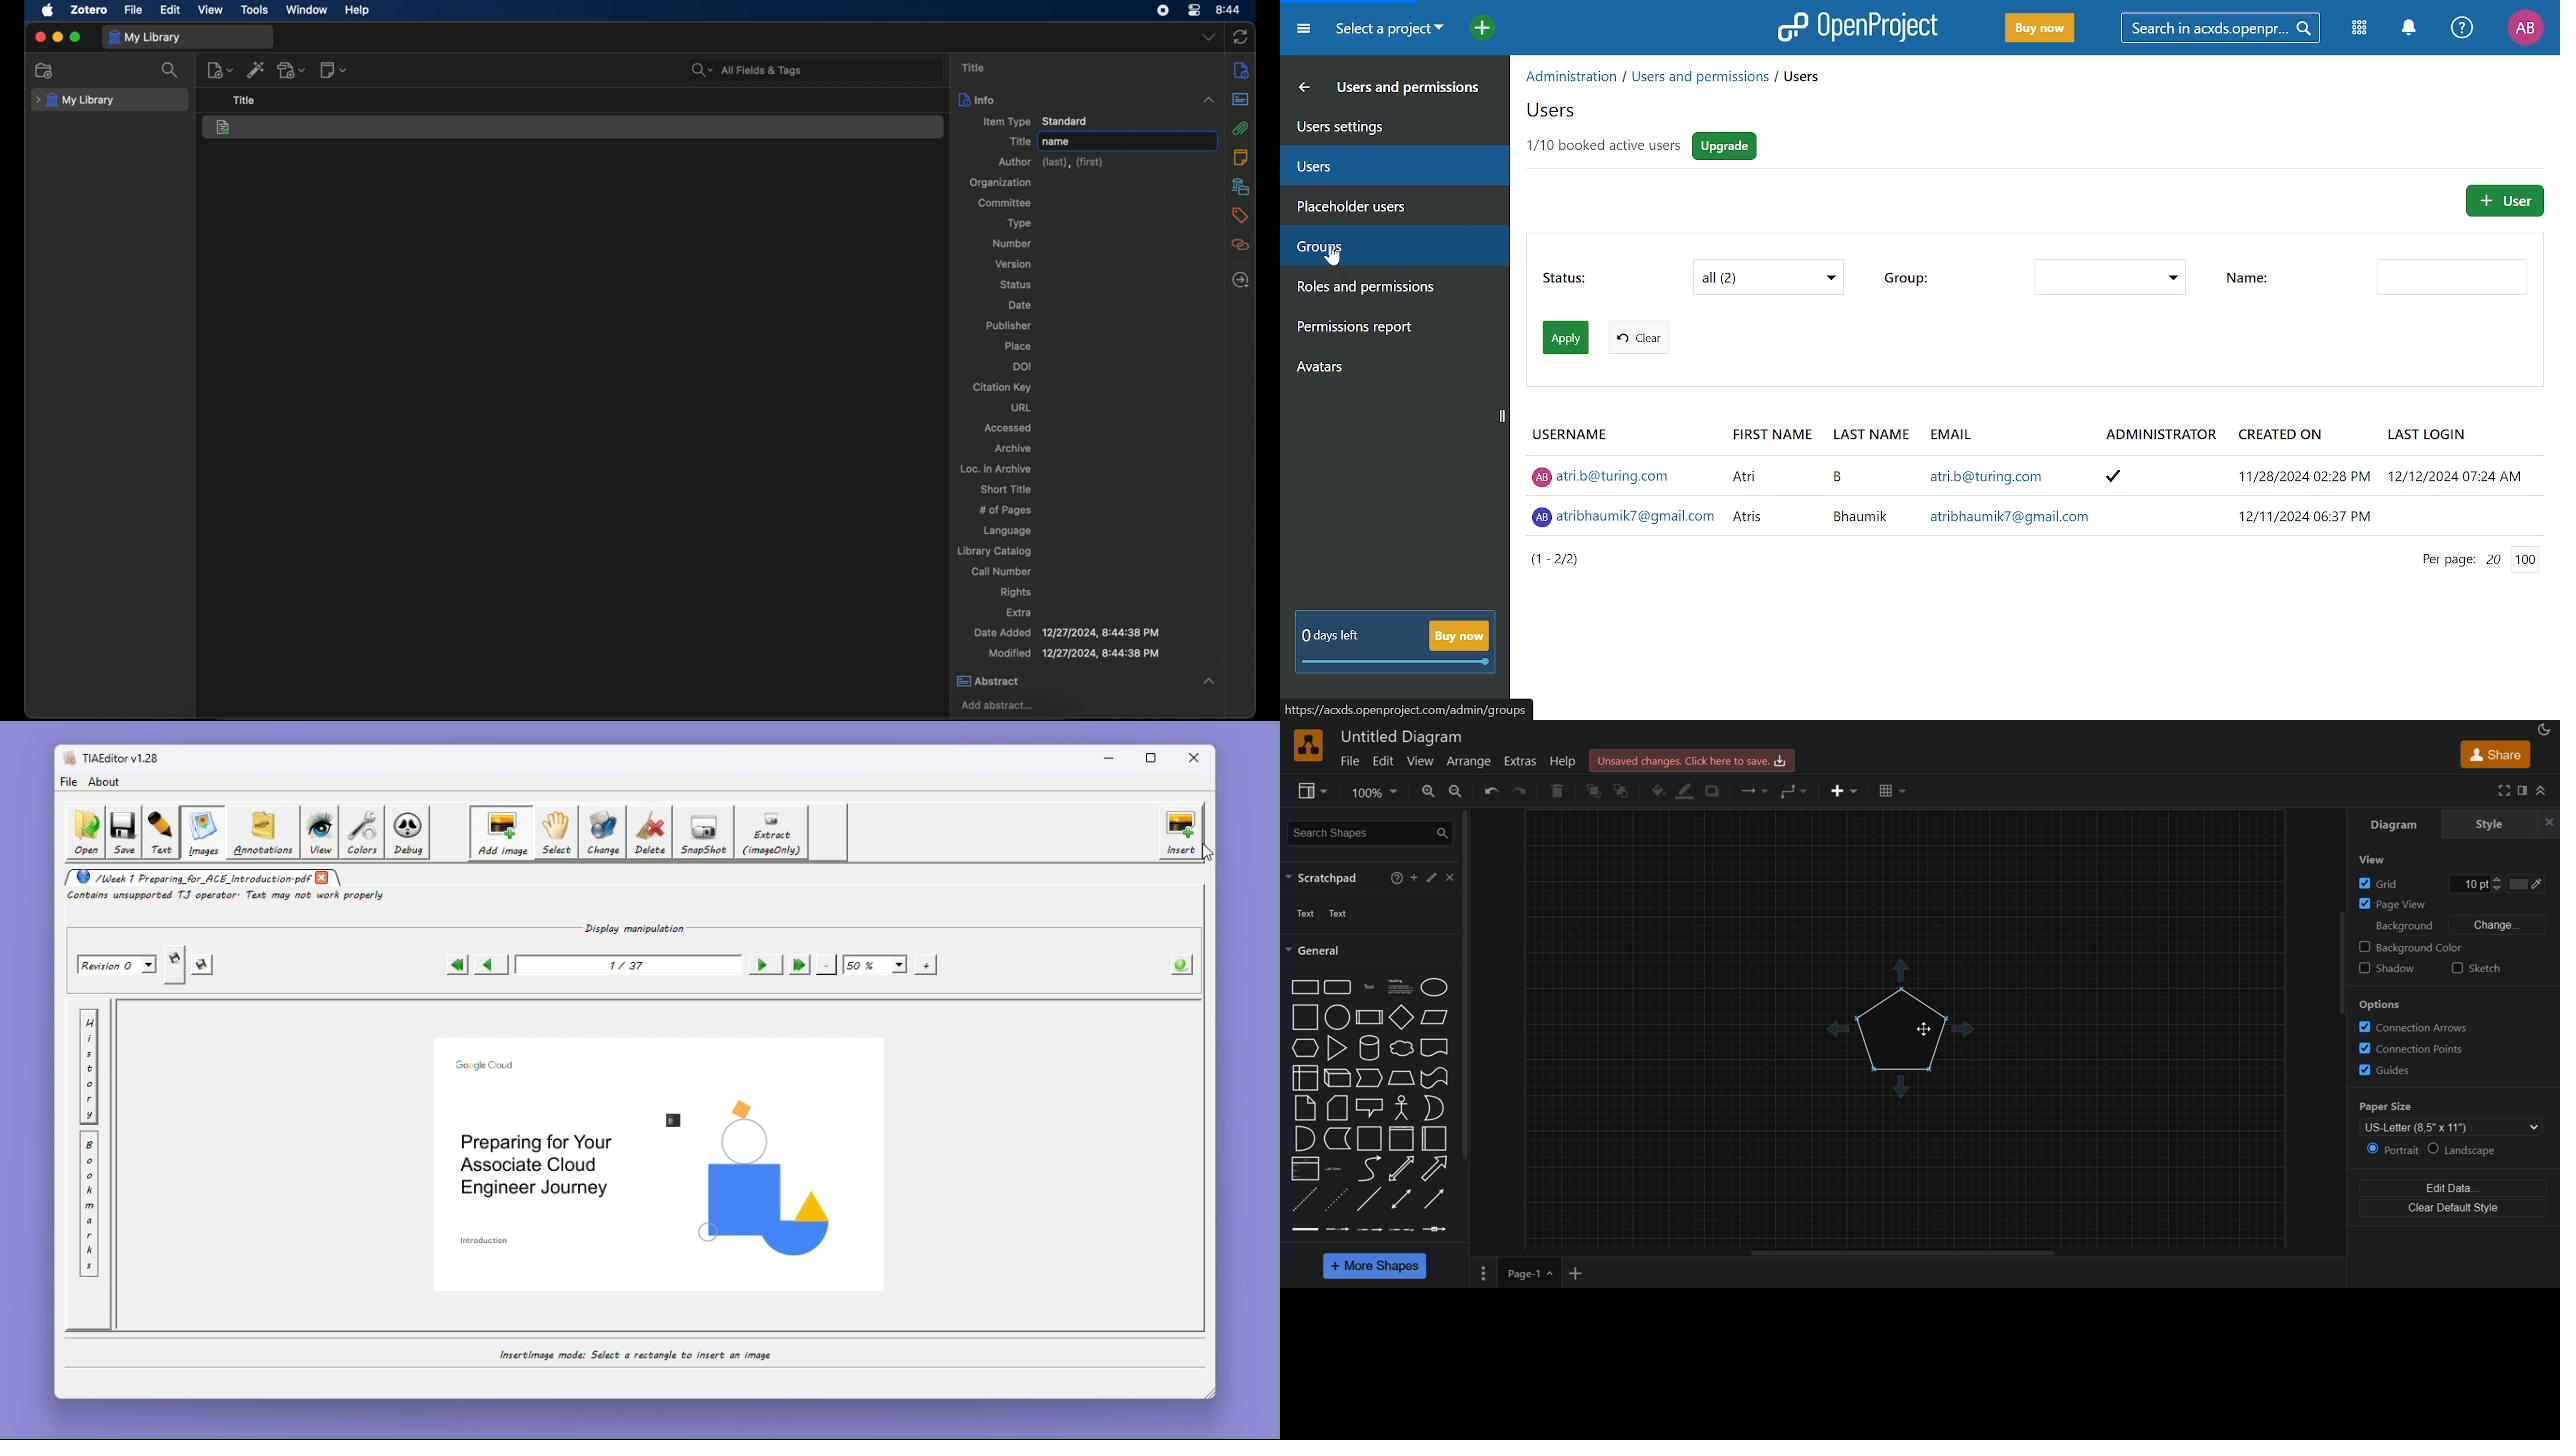  What do you see at coordinates (2453, 1188) in the screenshot?
I see `edit data` at bounding box center [2453, 1188].